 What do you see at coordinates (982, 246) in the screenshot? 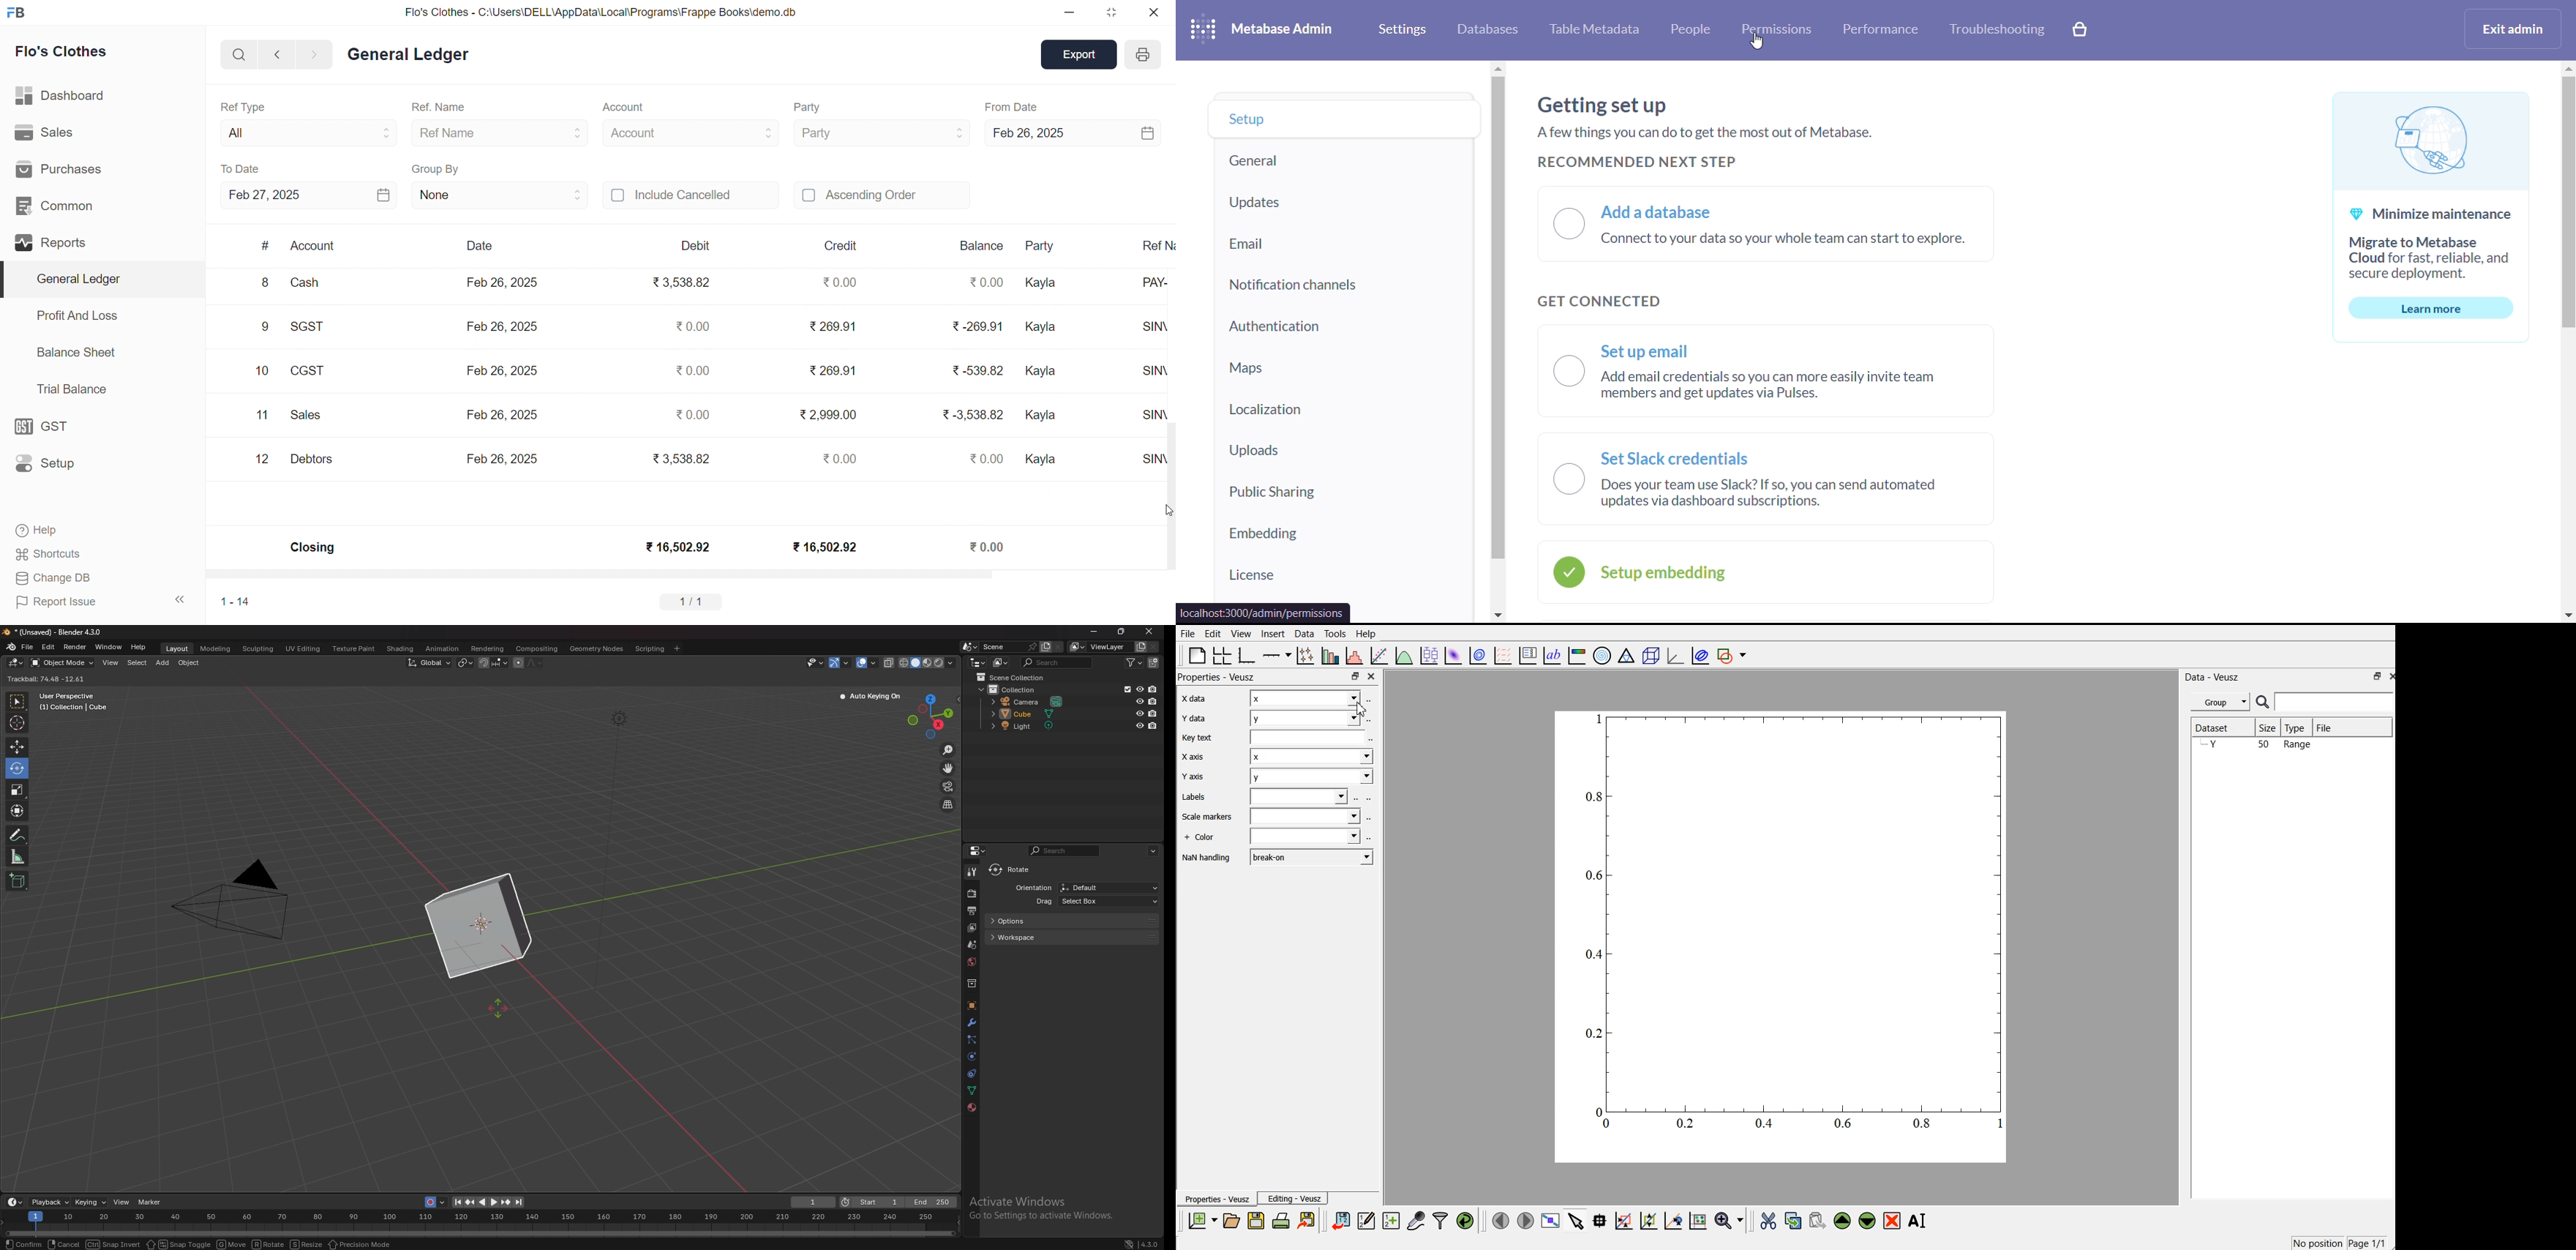
I see `Balance` at bounding box center [982, 246].